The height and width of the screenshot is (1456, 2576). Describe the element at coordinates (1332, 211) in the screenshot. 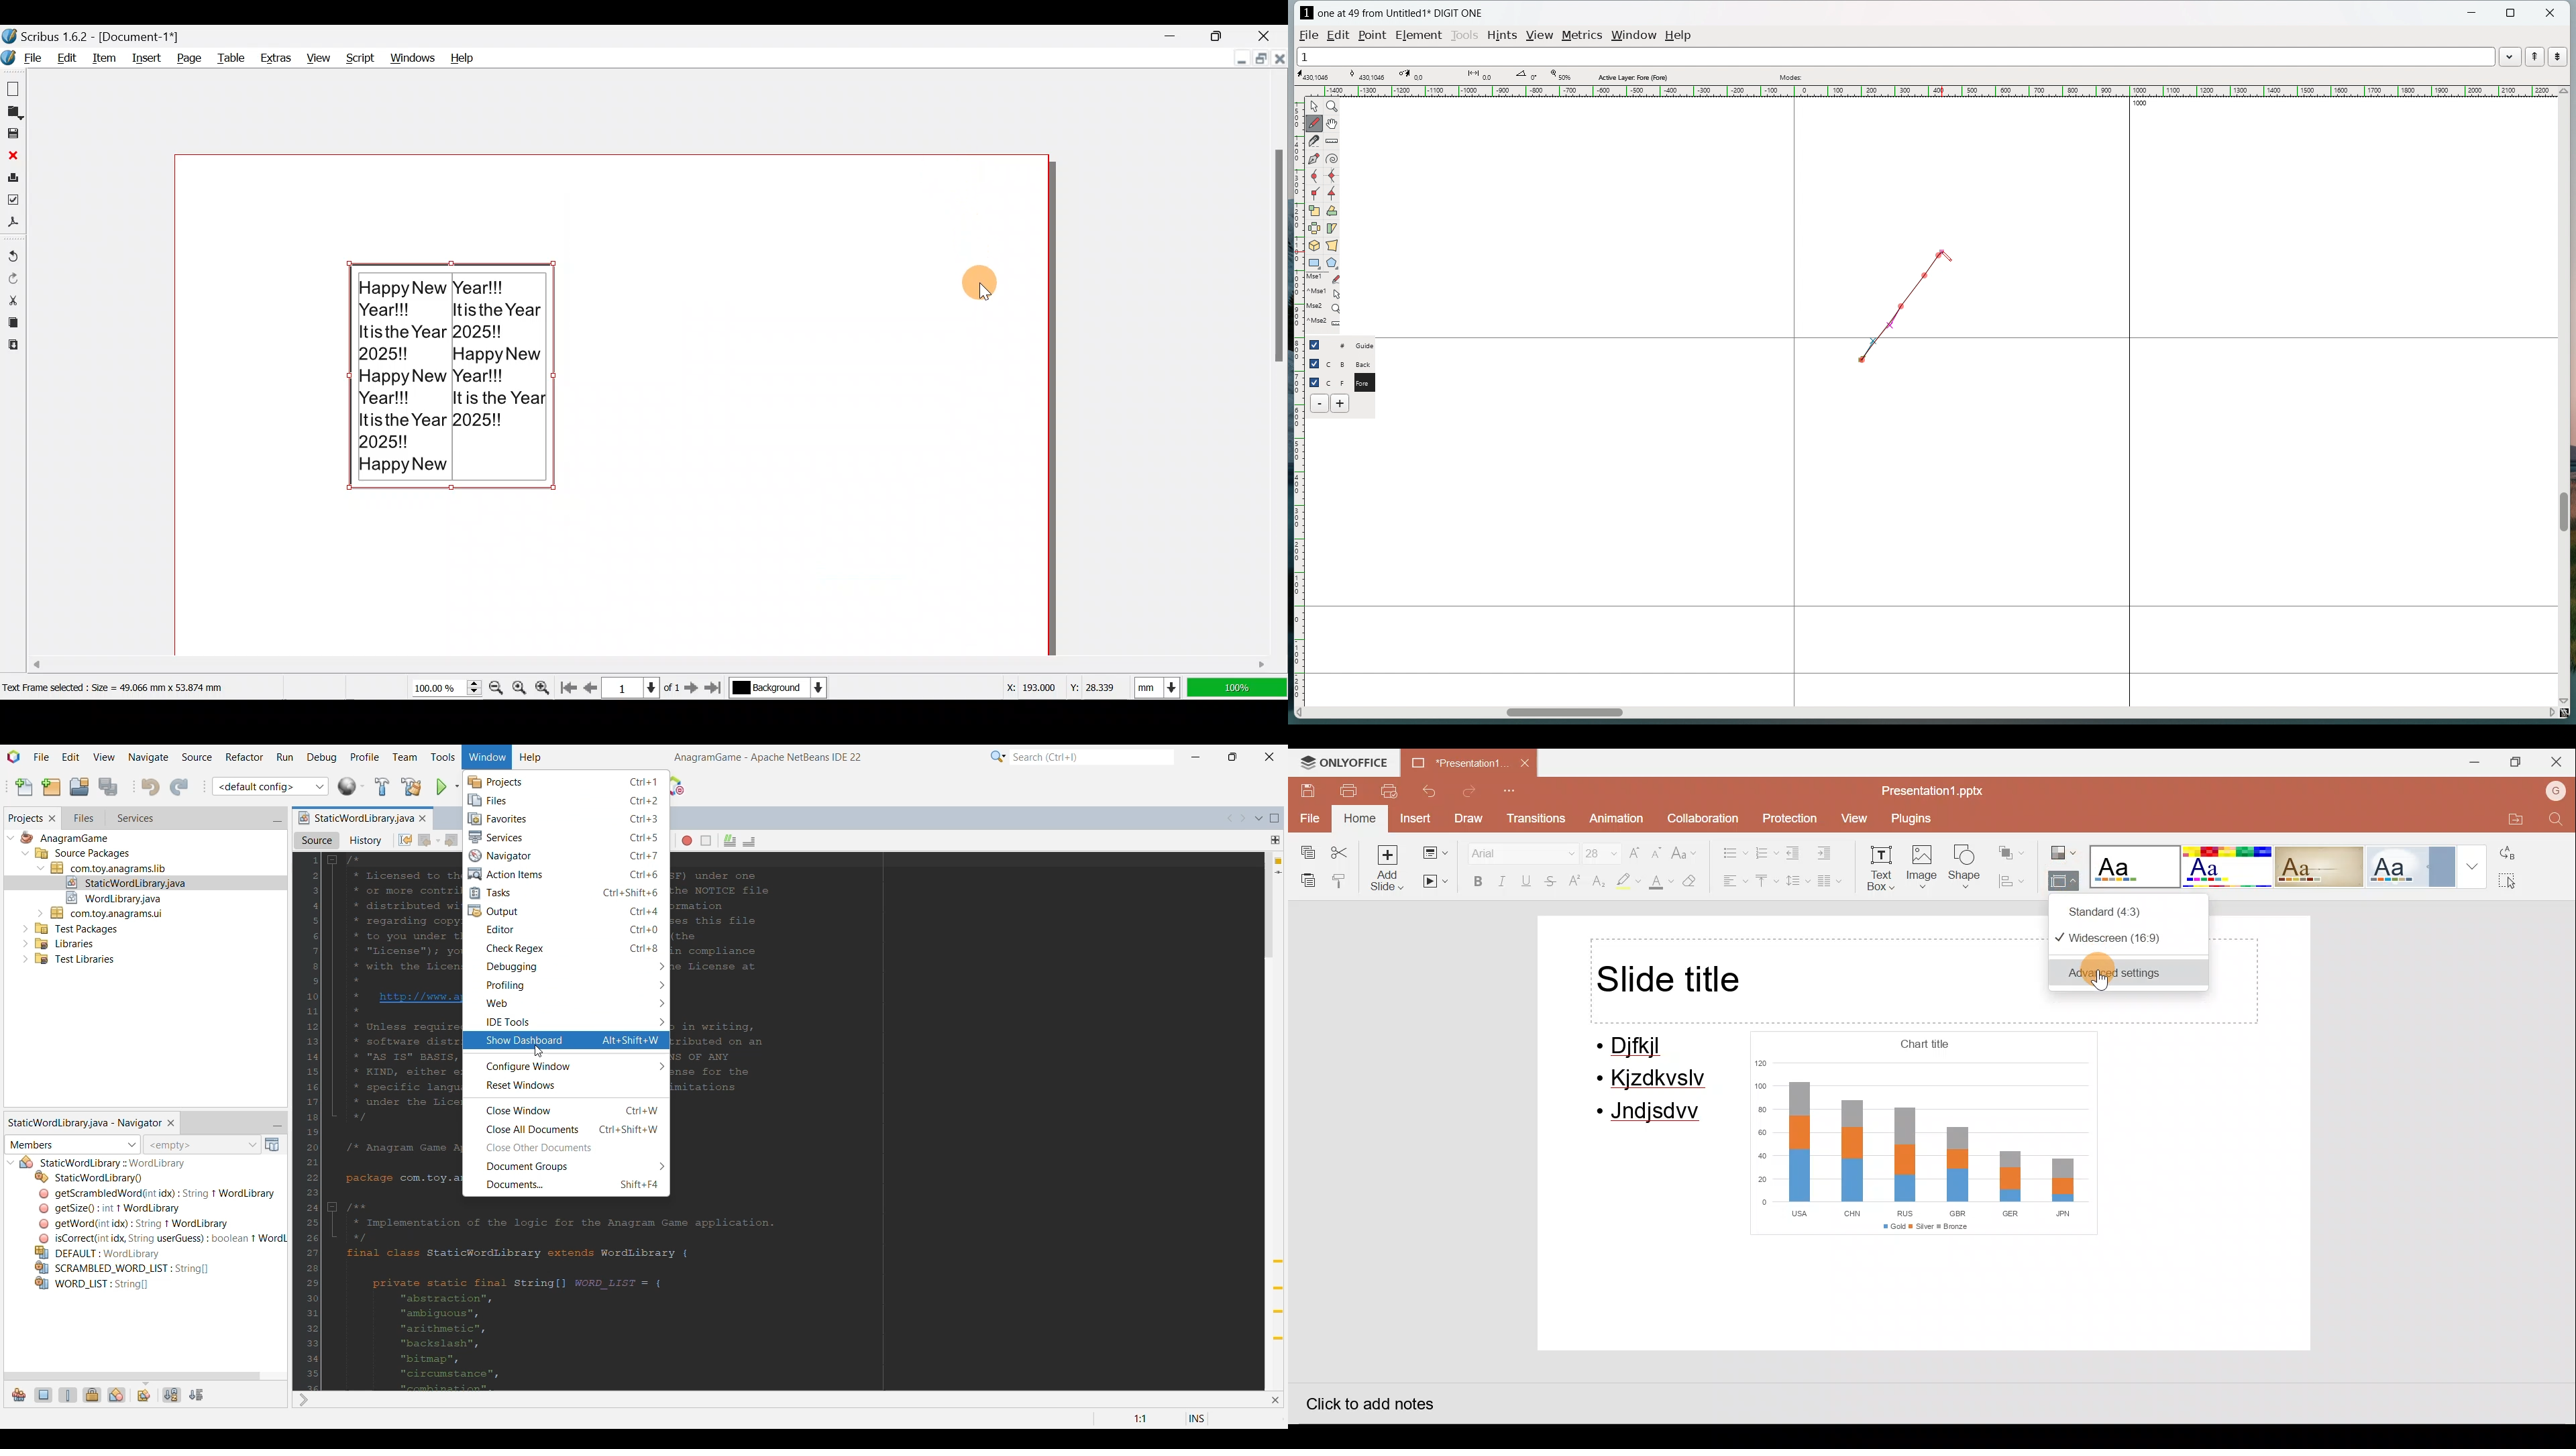

I see `rotate` at that location.